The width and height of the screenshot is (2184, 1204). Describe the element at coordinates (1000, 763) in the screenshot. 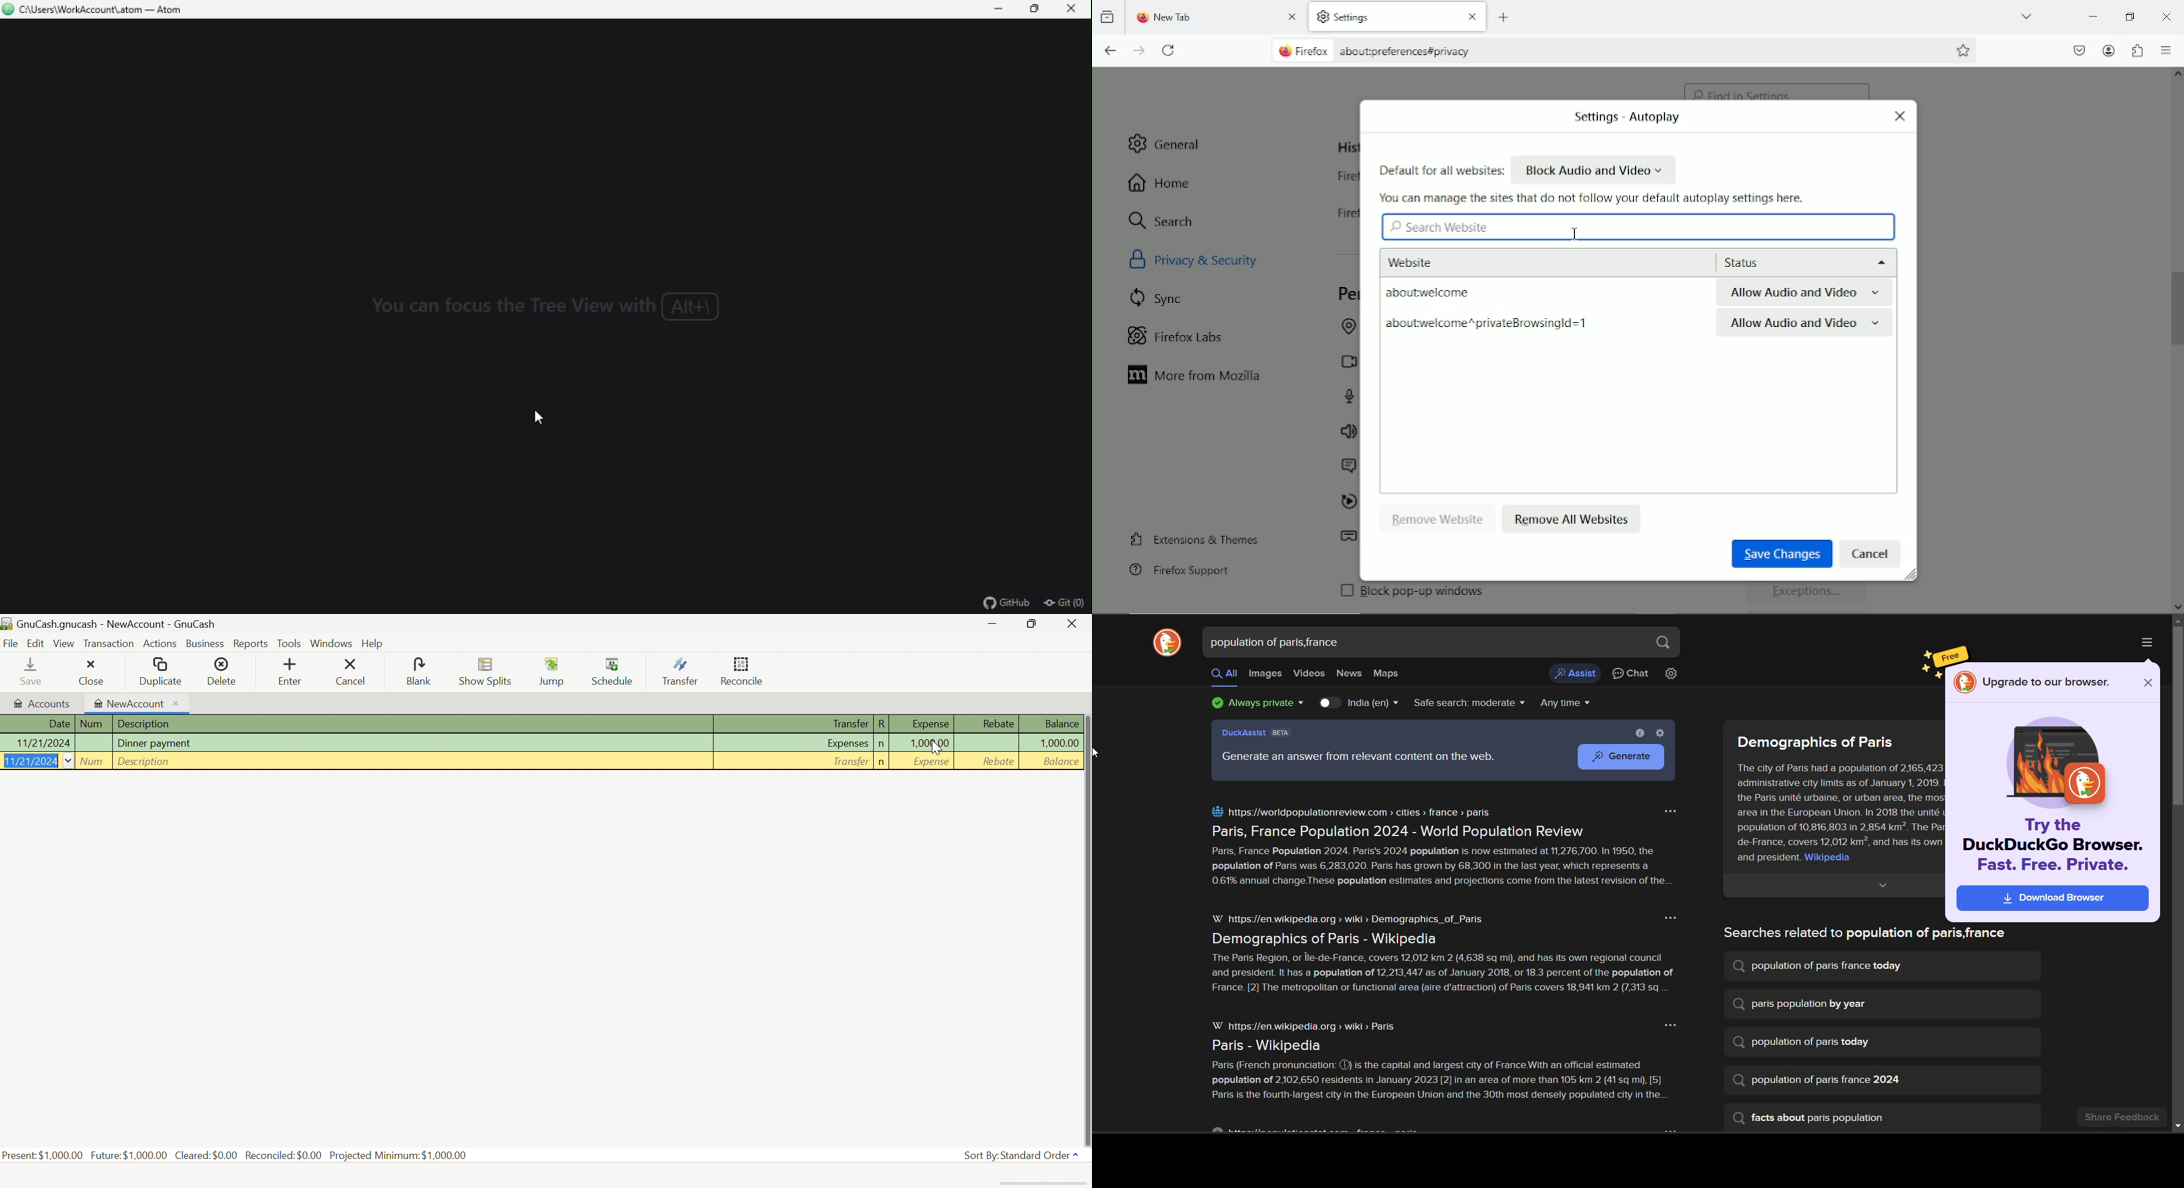

I see `Rebate` at that location.